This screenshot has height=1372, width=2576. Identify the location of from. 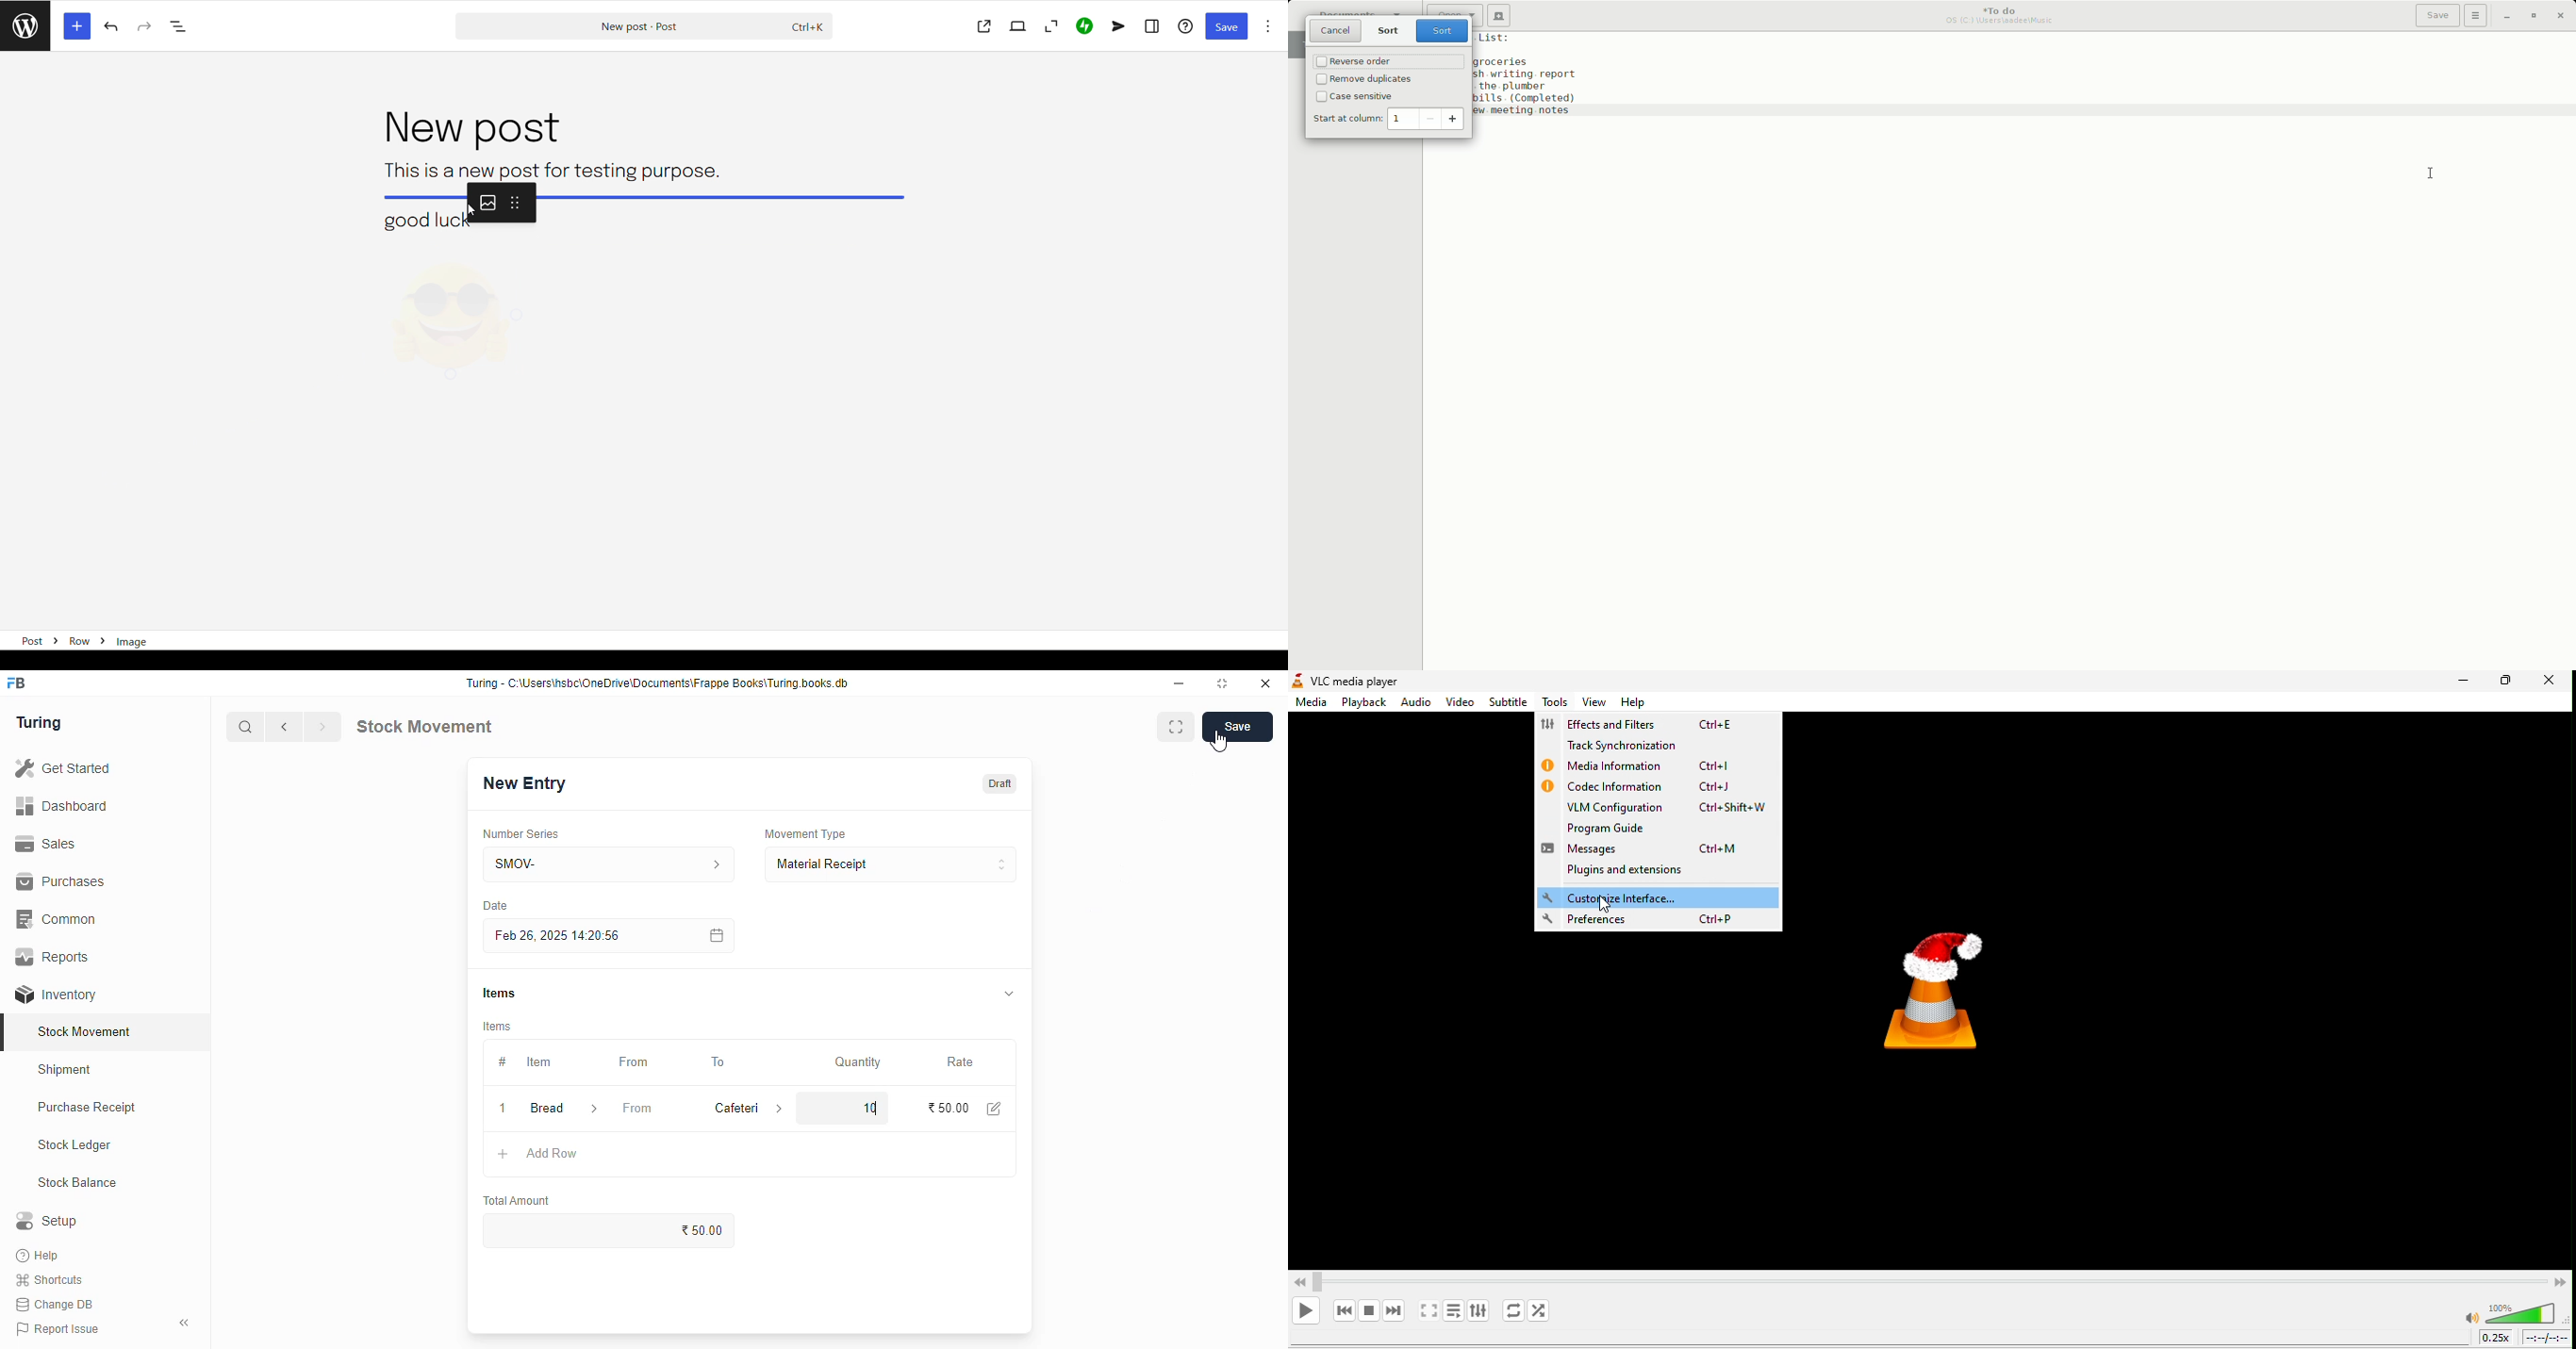
(637, 1108).